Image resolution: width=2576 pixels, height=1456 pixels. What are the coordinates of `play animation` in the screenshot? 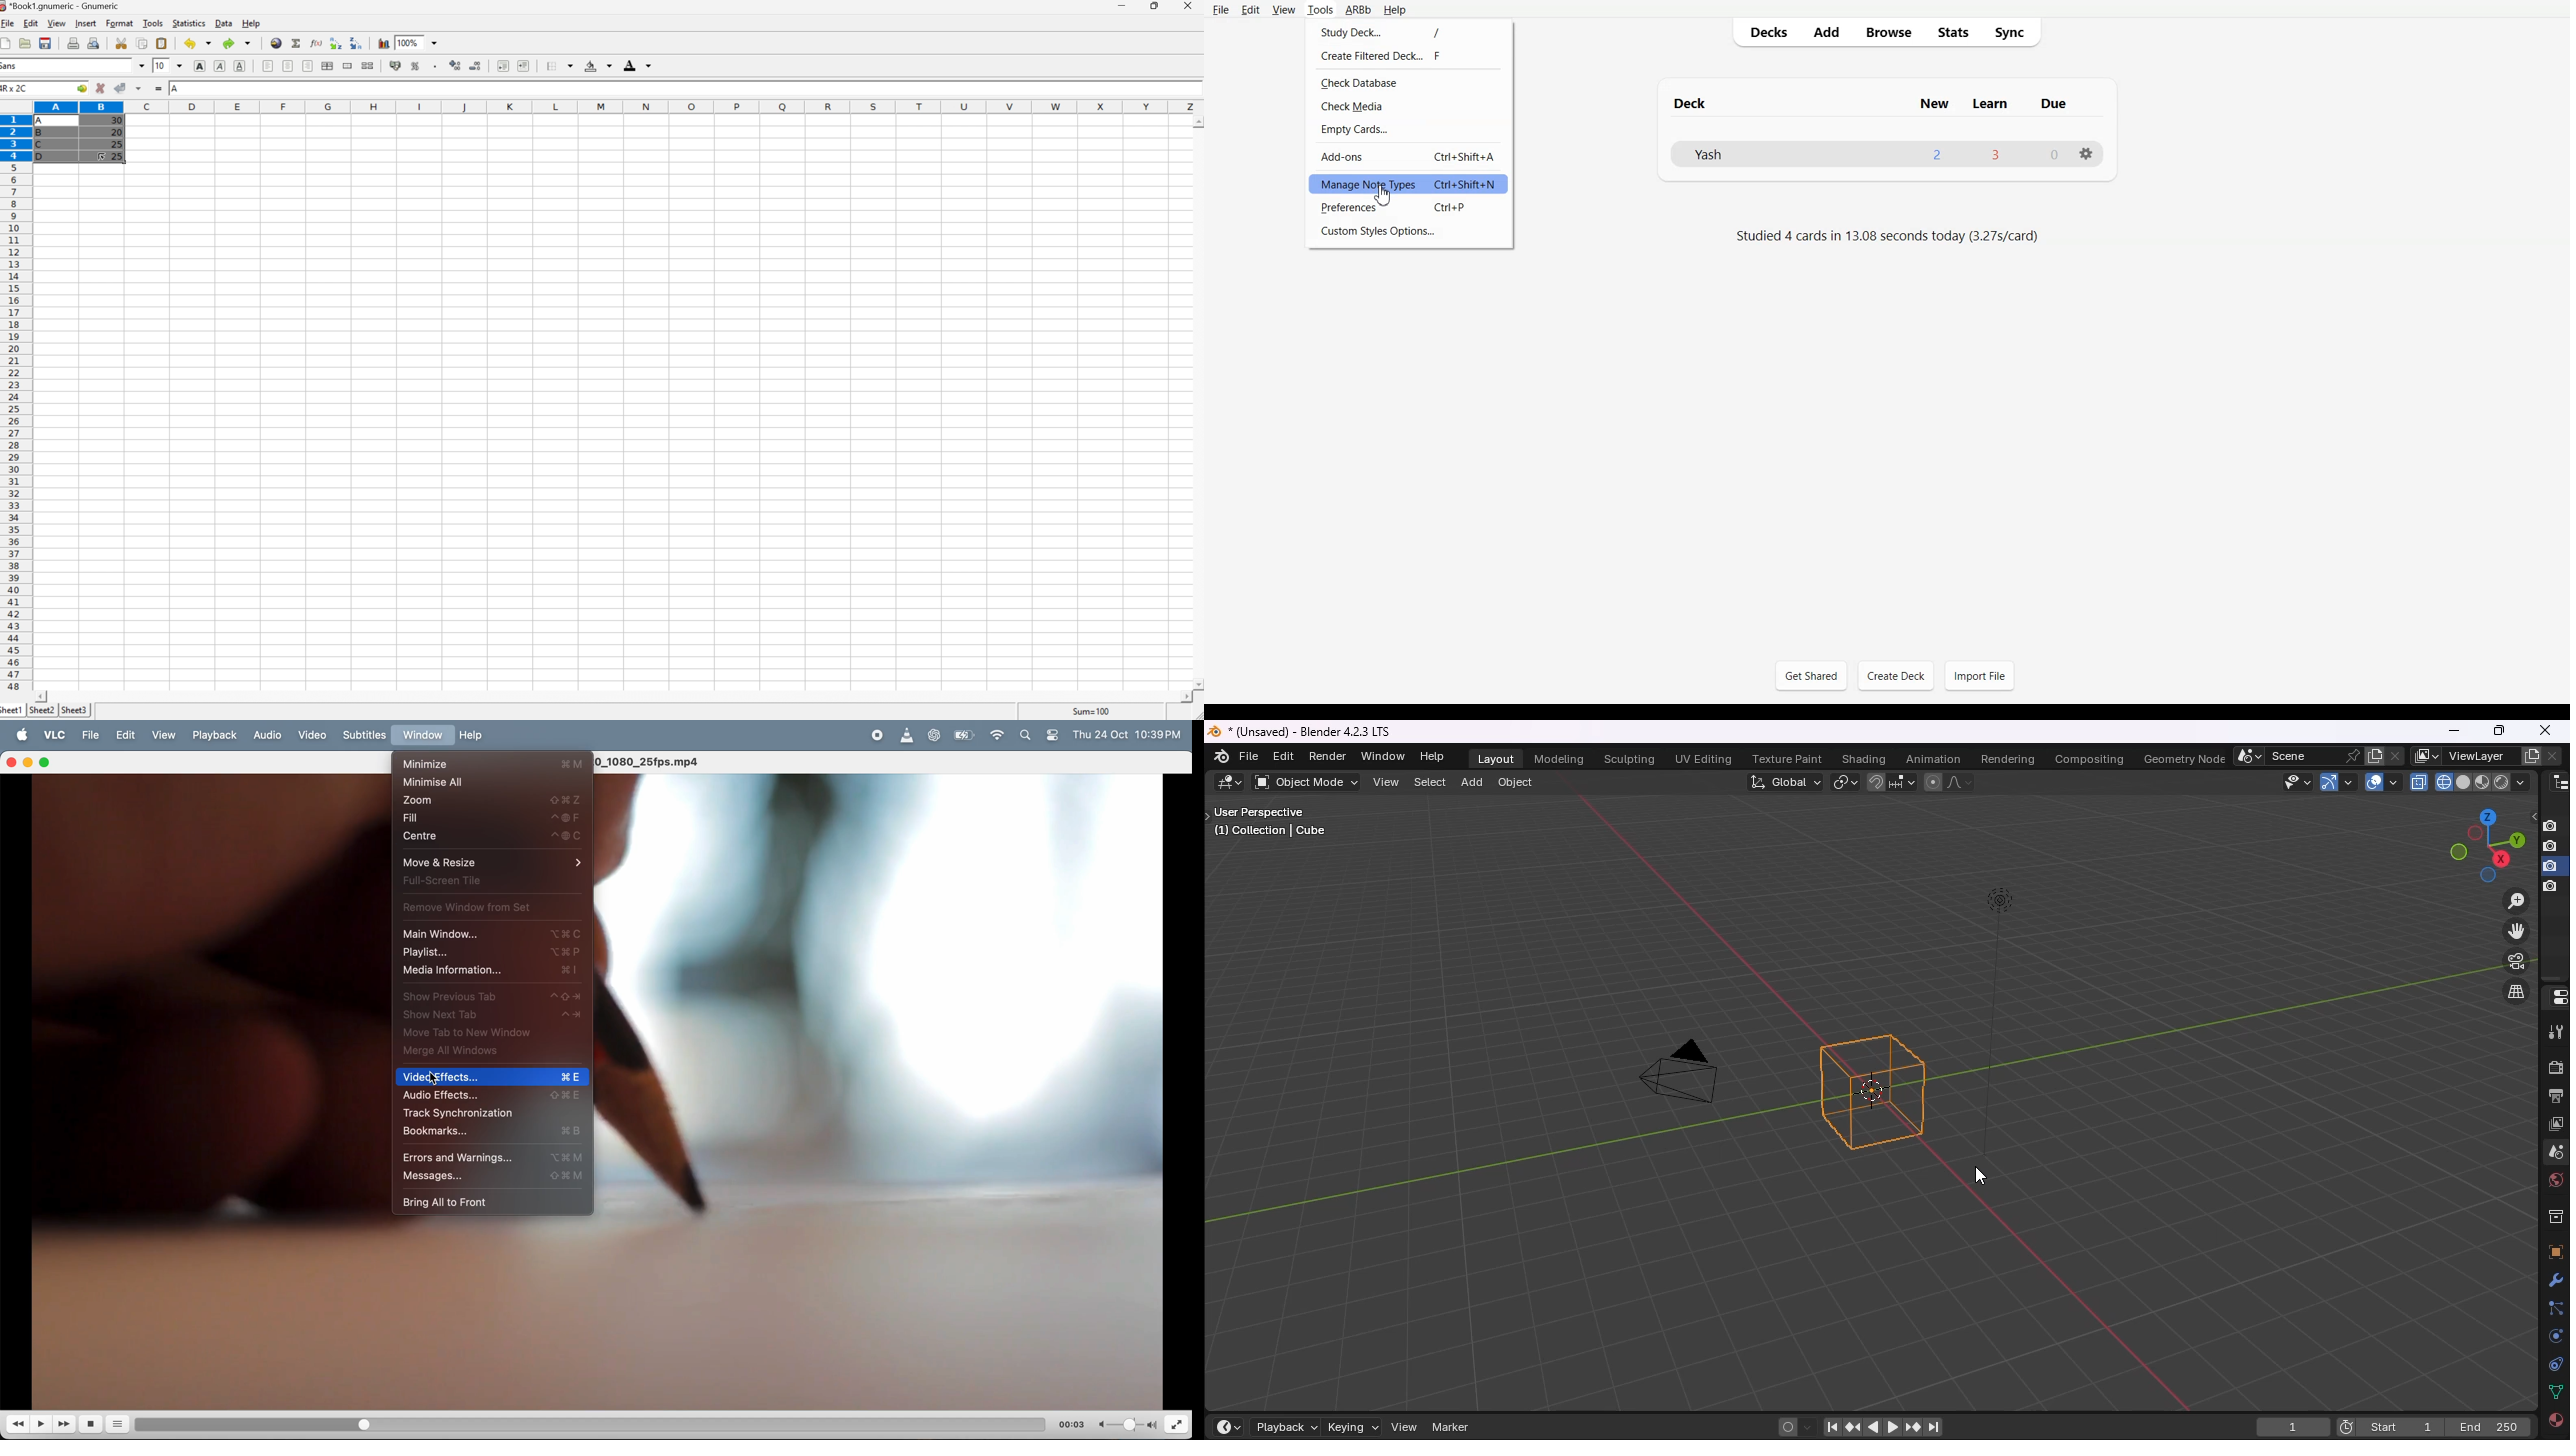 It's located at (1890, 1426).